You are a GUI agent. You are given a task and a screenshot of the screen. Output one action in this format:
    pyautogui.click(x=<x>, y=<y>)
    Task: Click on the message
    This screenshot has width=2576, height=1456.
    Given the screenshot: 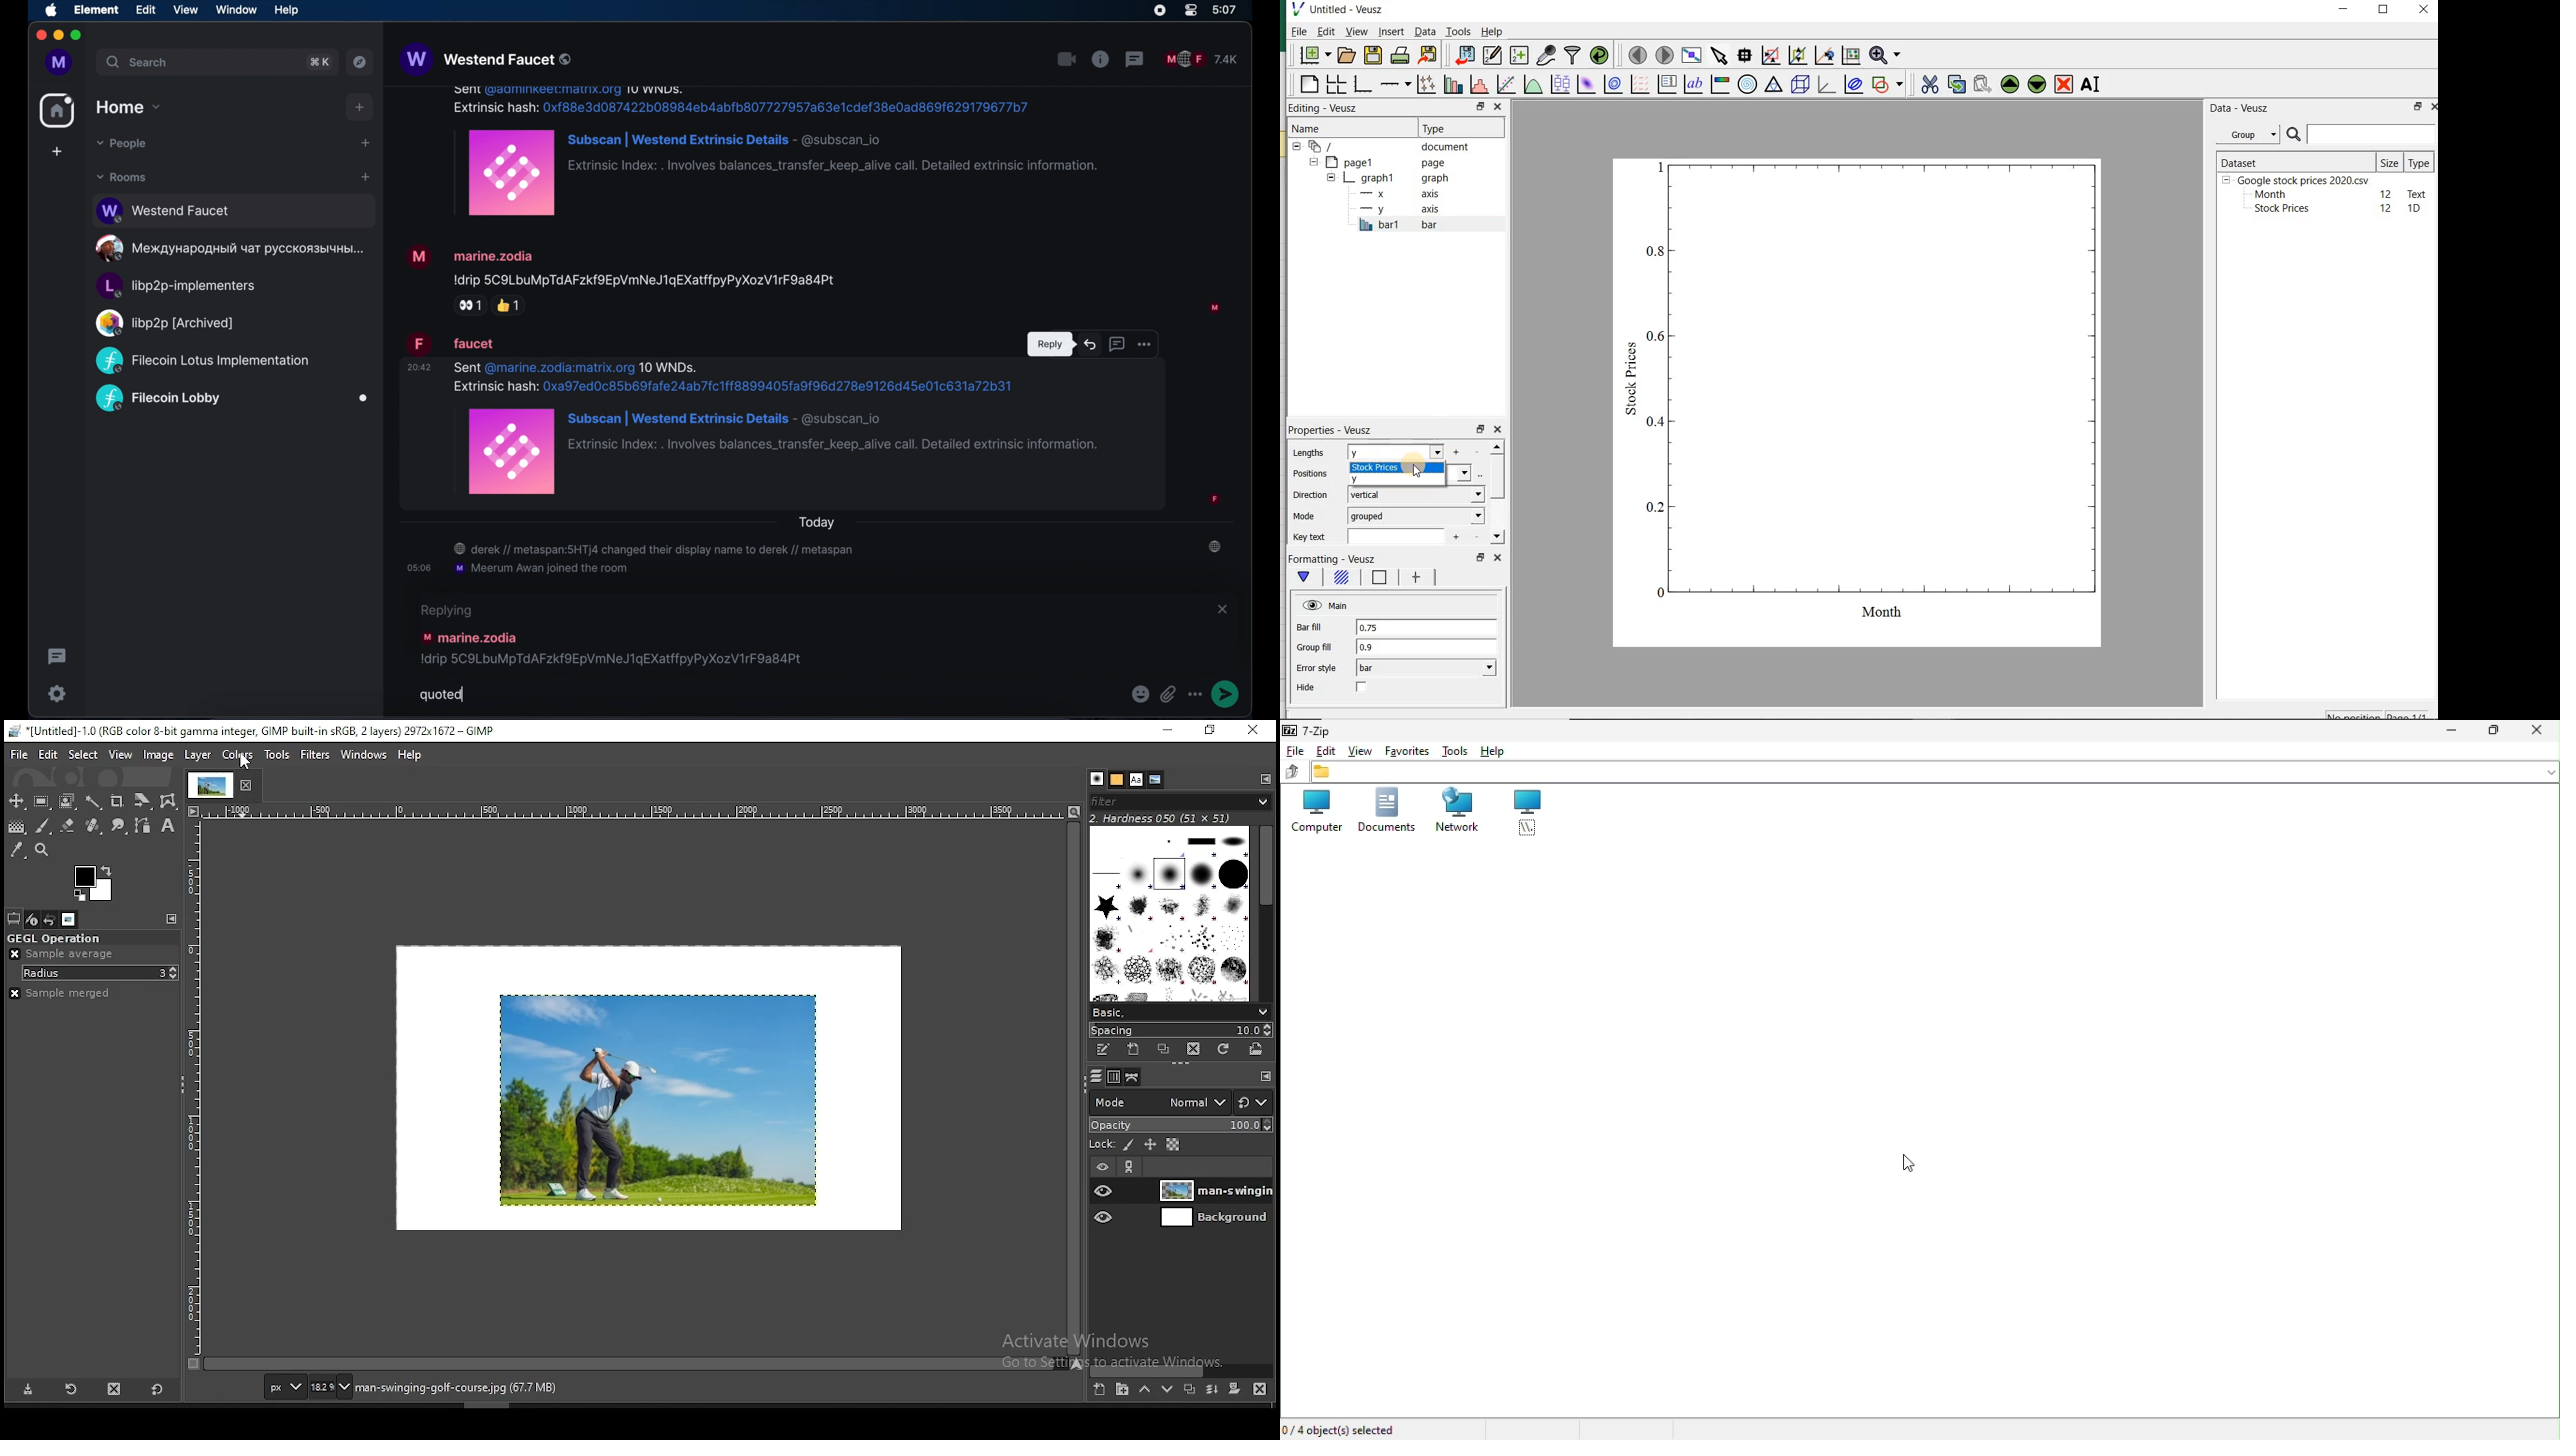 What is the action you would take?
    pyautogui.click(x=553, y=353)
    